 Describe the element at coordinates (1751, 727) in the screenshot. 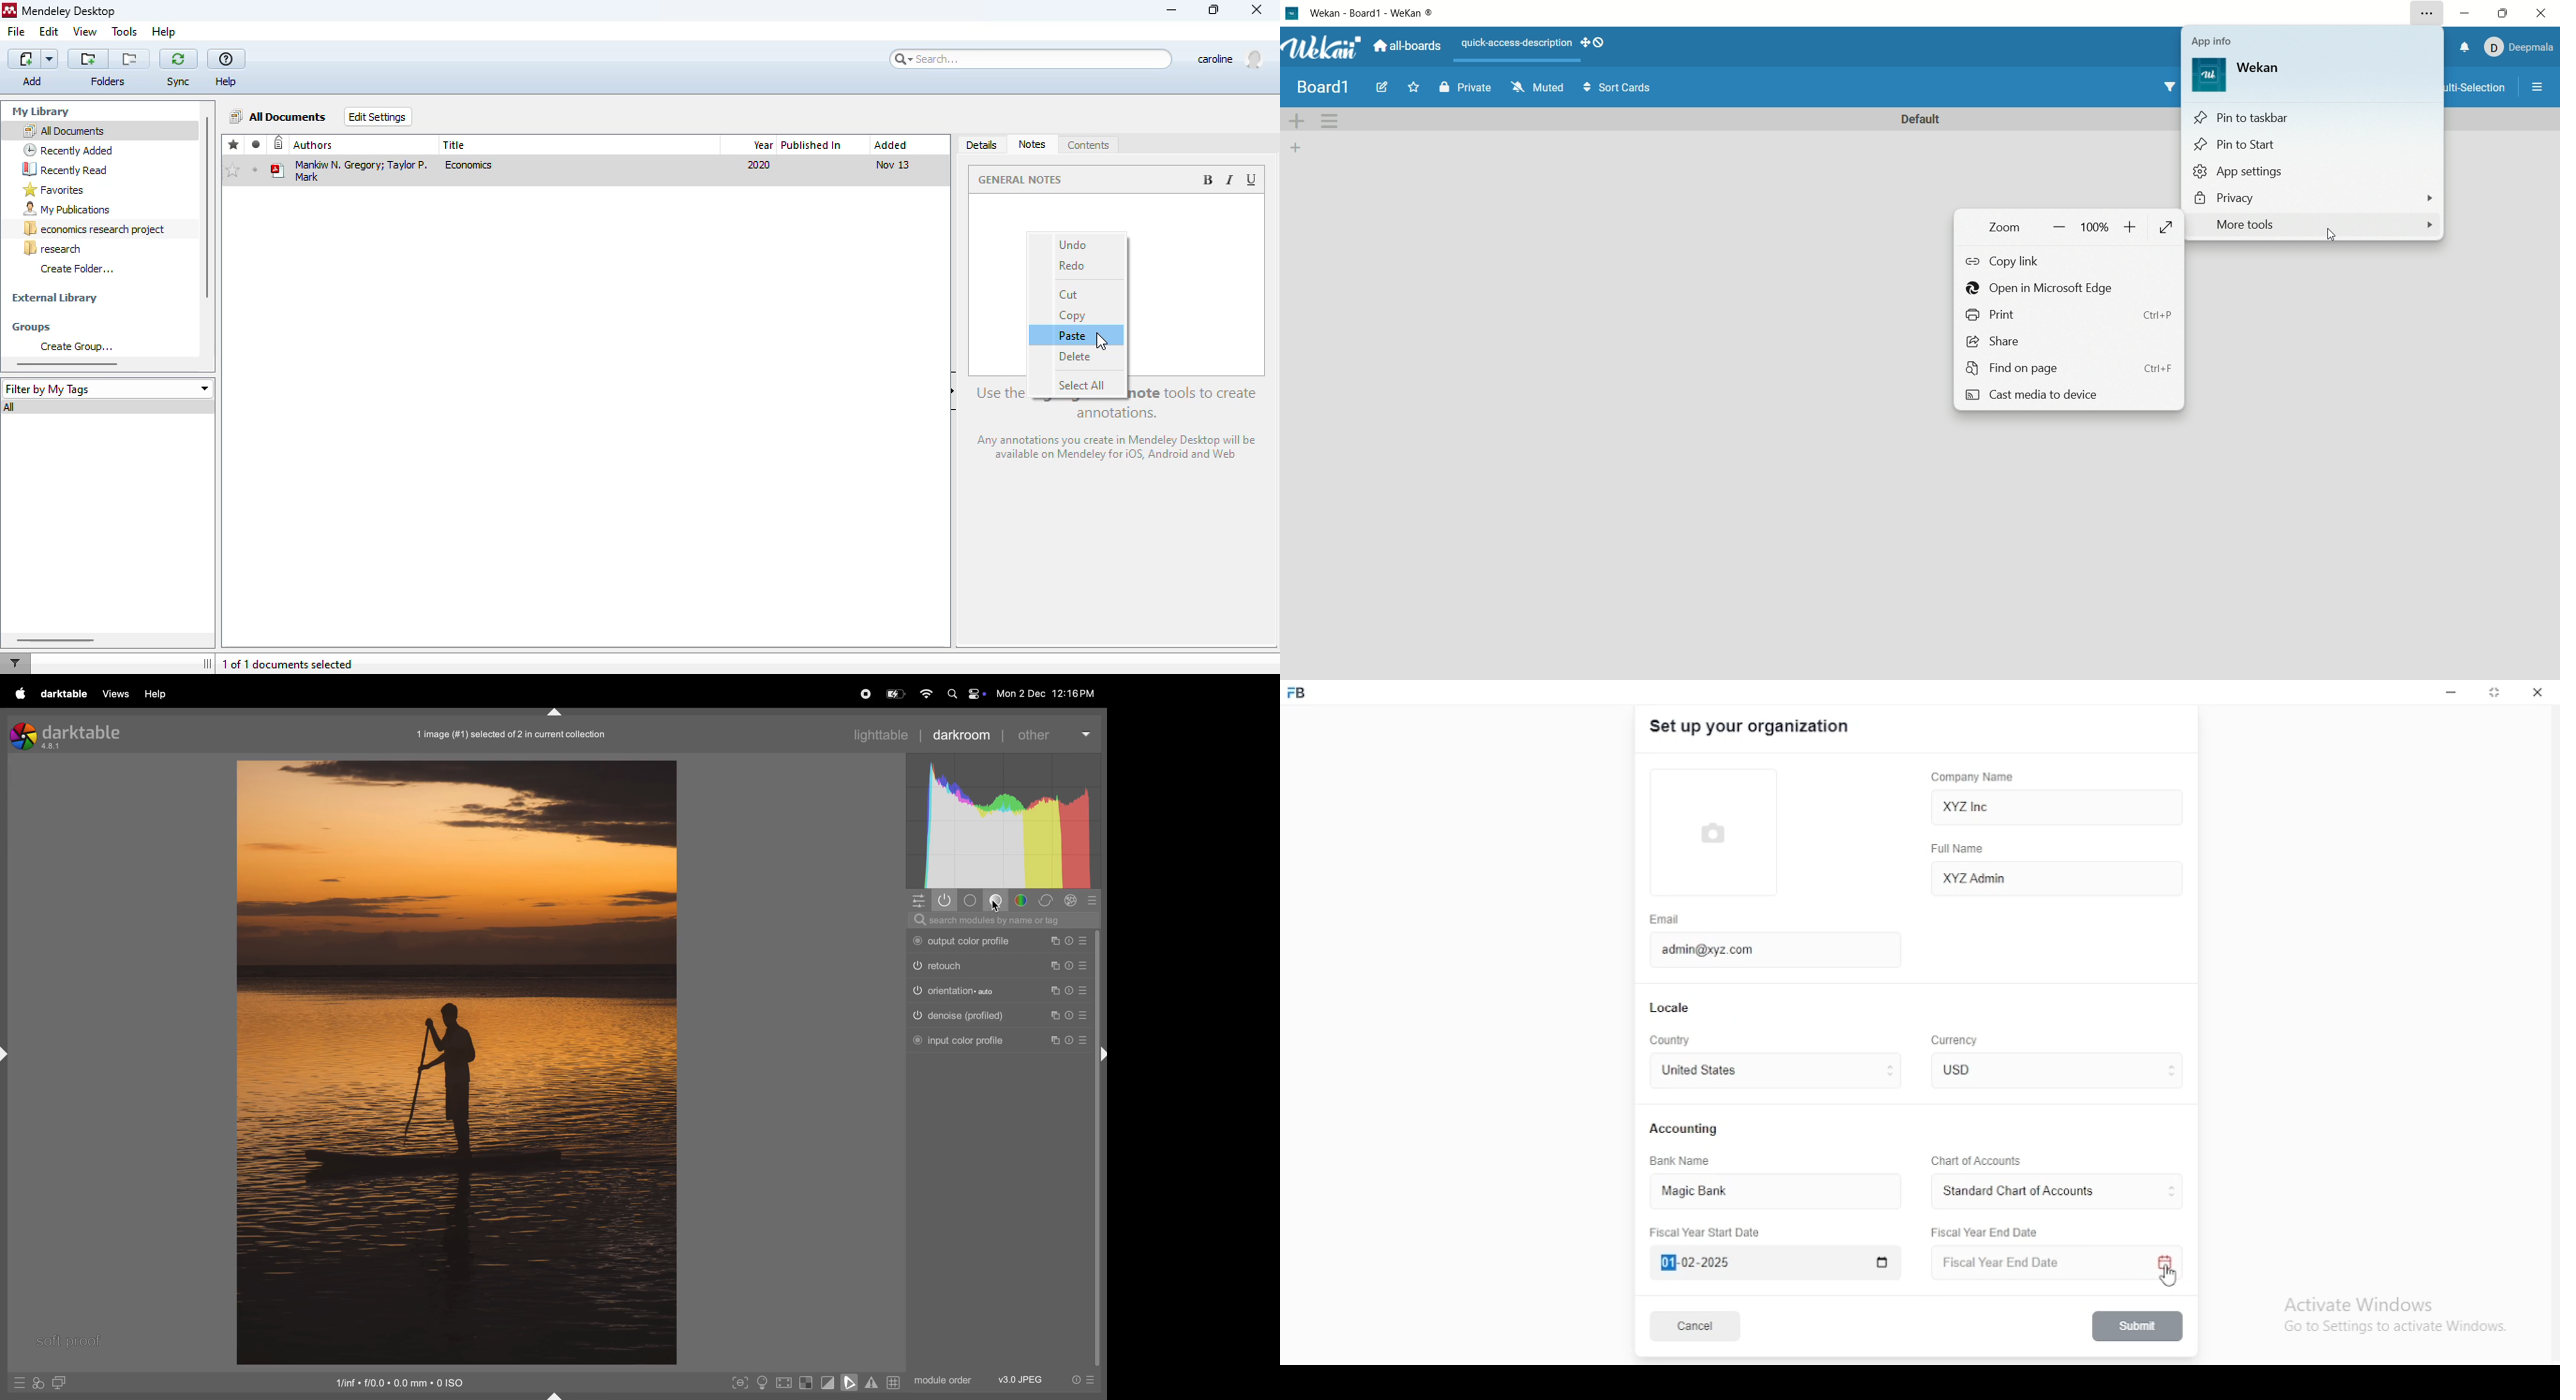

I see `set up your organization` at that location.